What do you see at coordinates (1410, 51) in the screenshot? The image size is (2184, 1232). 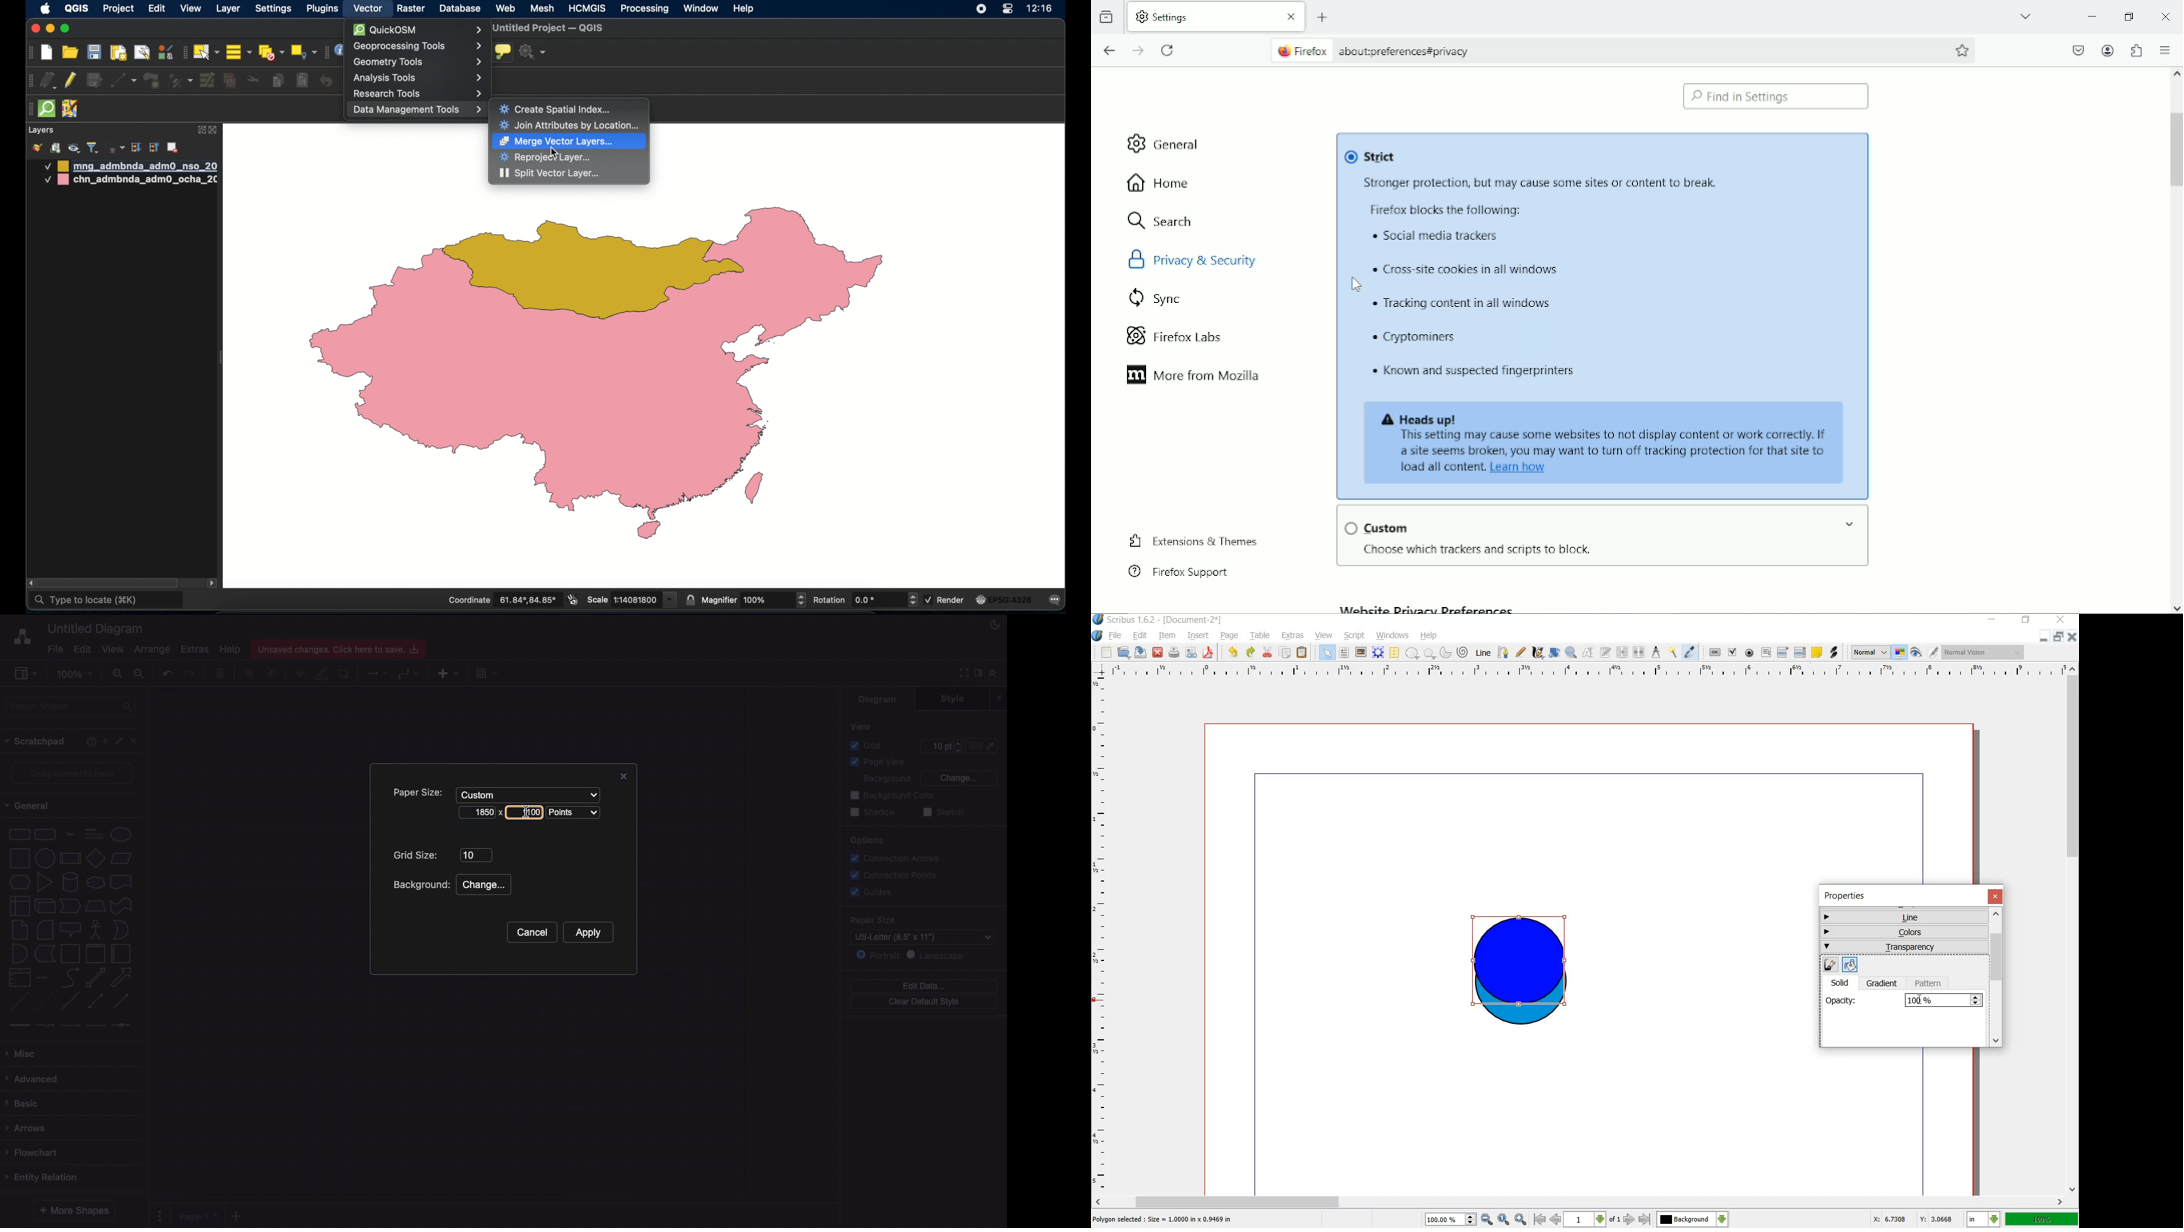 I see `site` at bounding box center [1410, 51].